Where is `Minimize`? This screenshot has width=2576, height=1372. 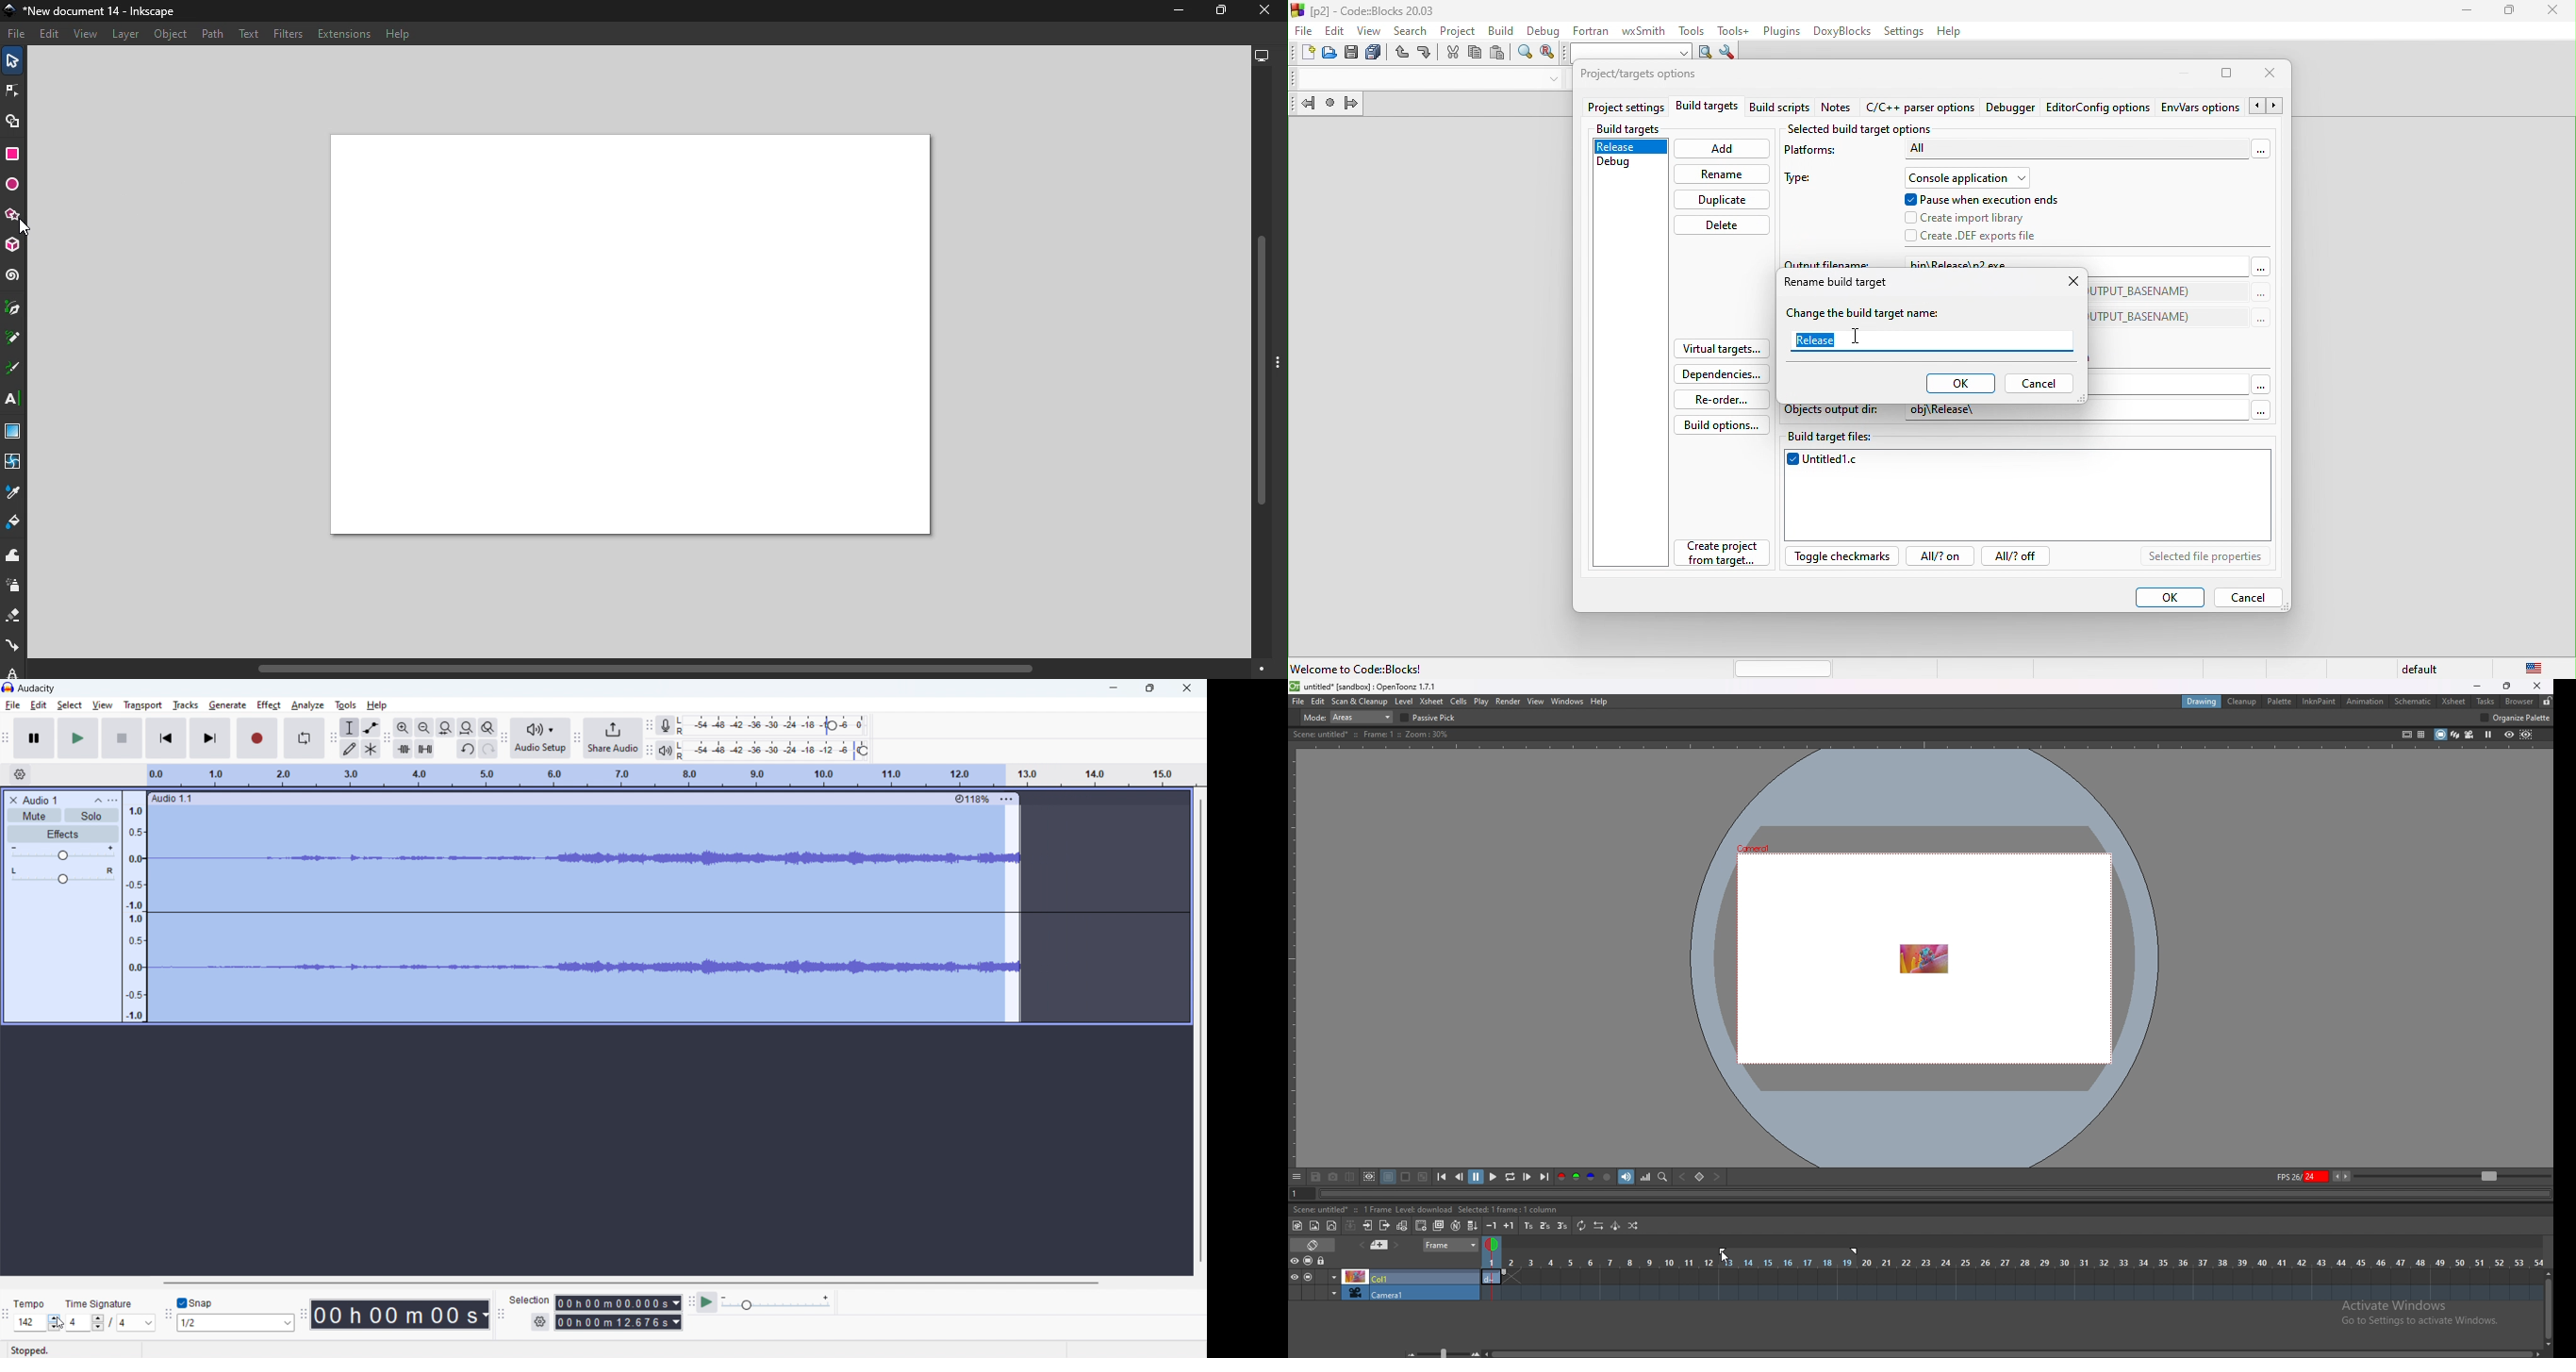 Minimize is located at coordinates (1111, 688).